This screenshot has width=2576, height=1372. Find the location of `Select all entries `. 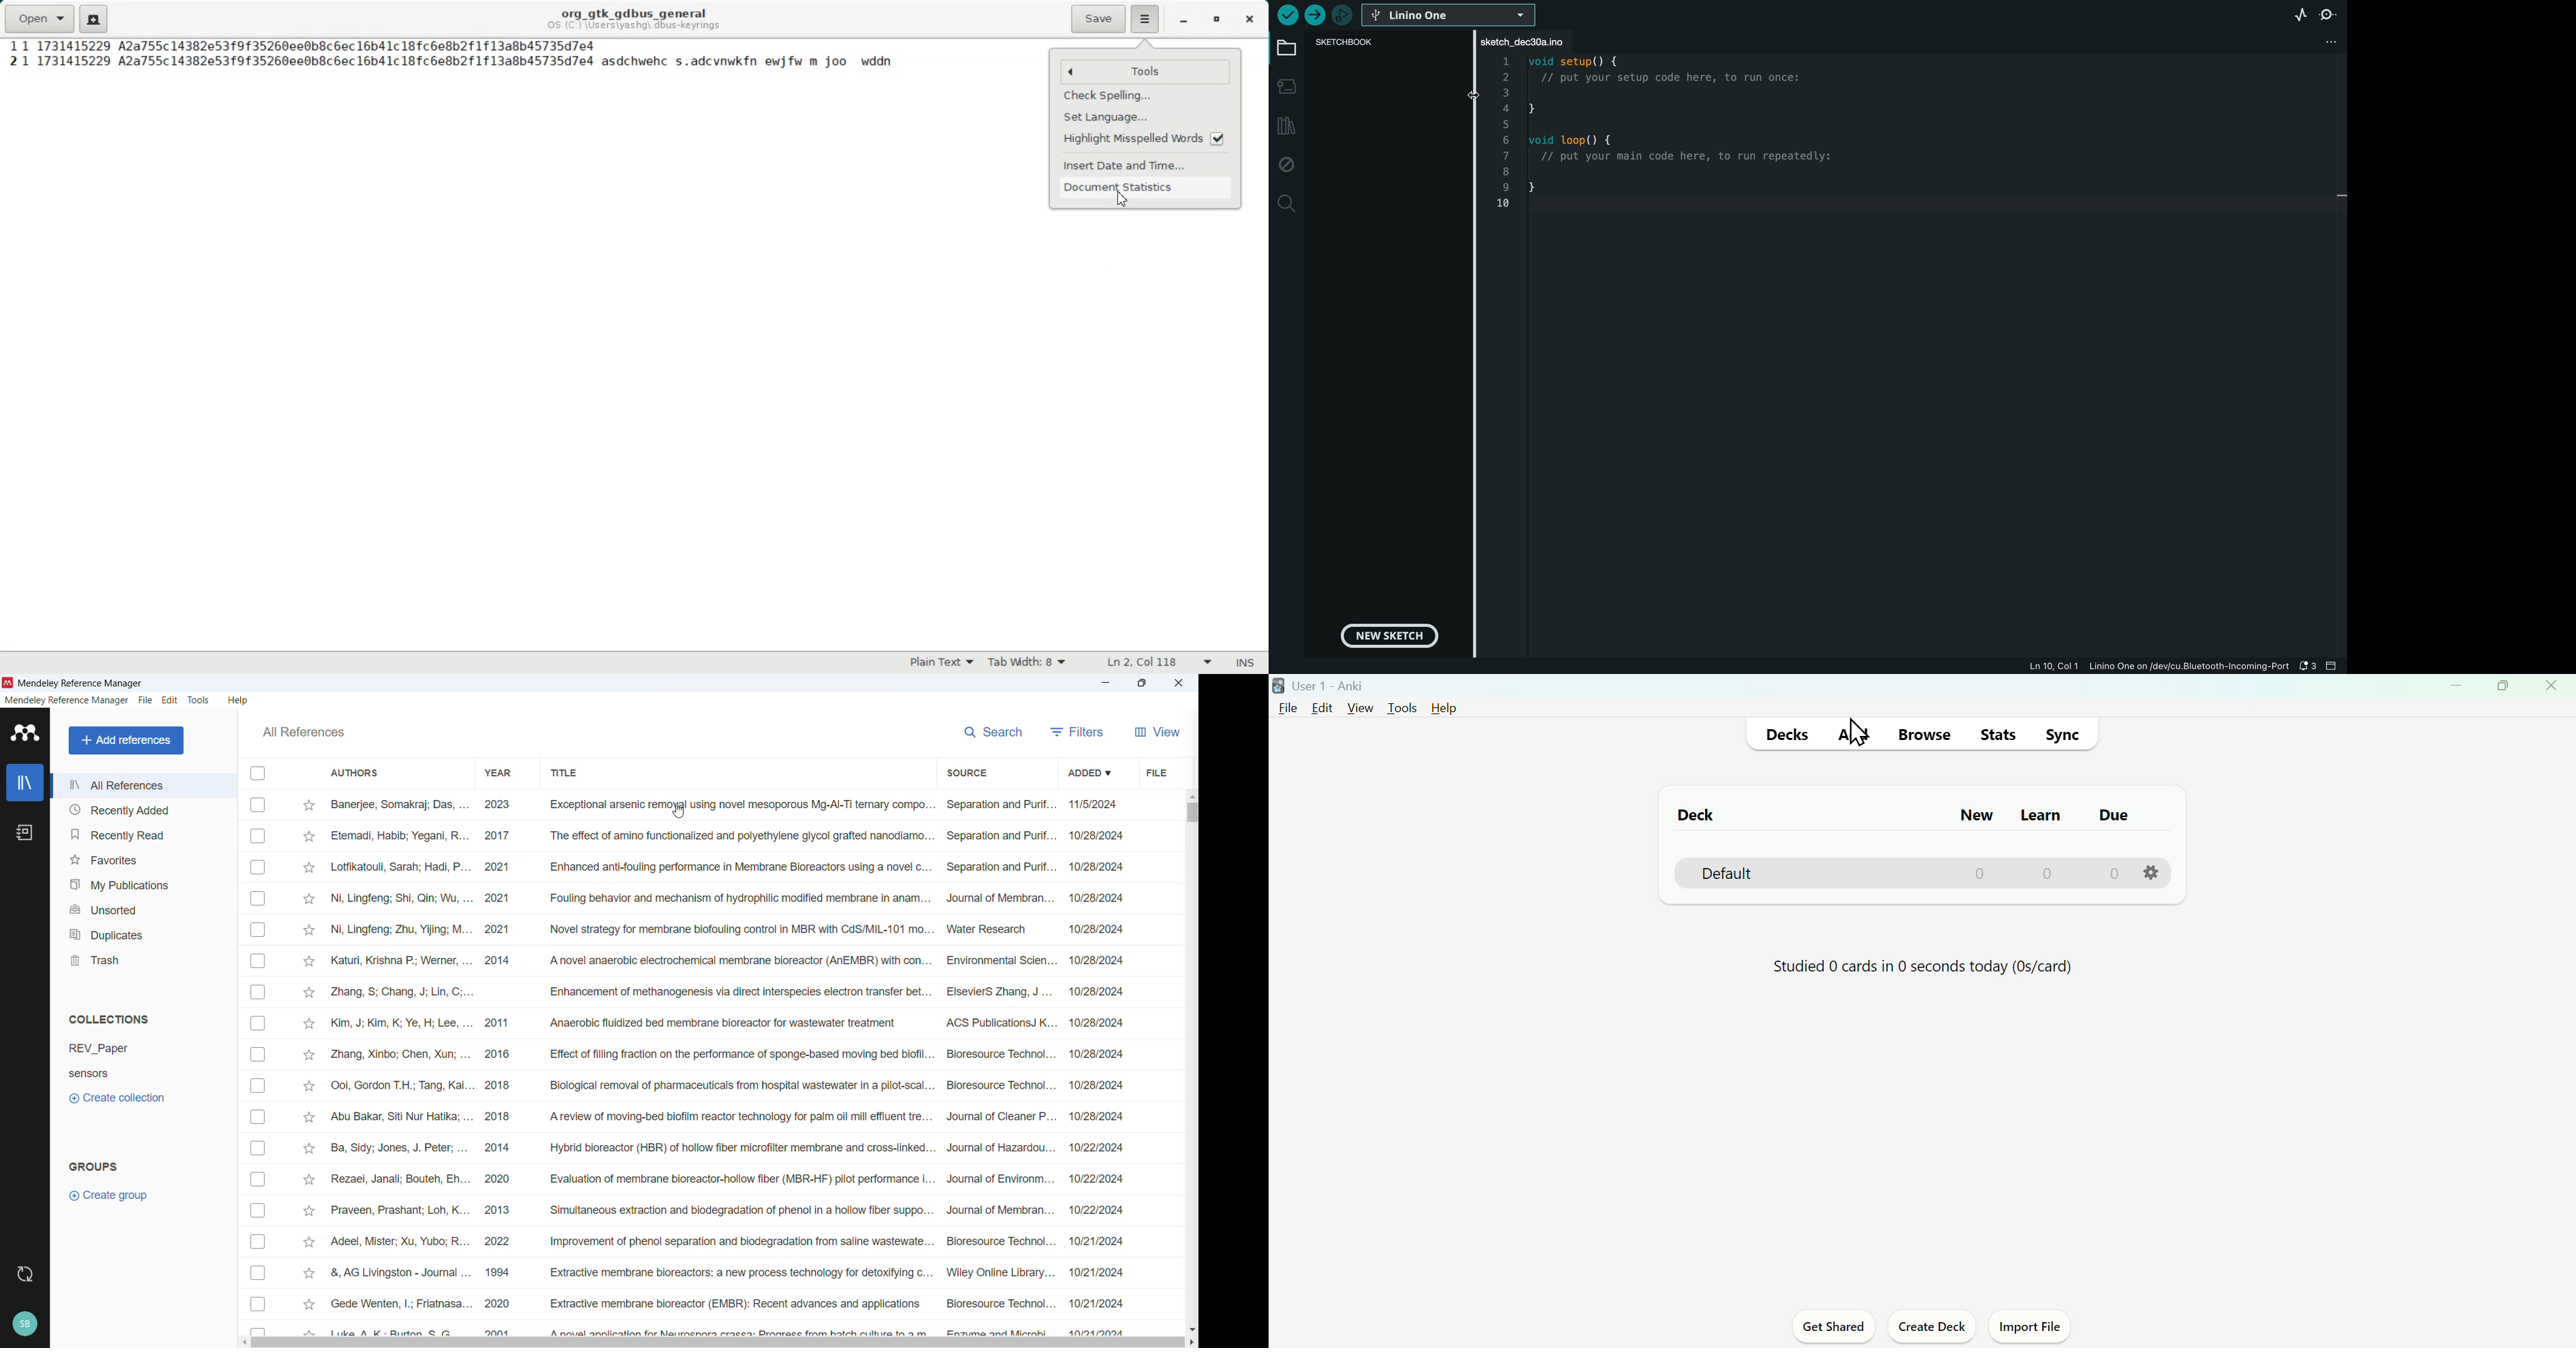

Select all entries  is located at coordinates (258, 774).